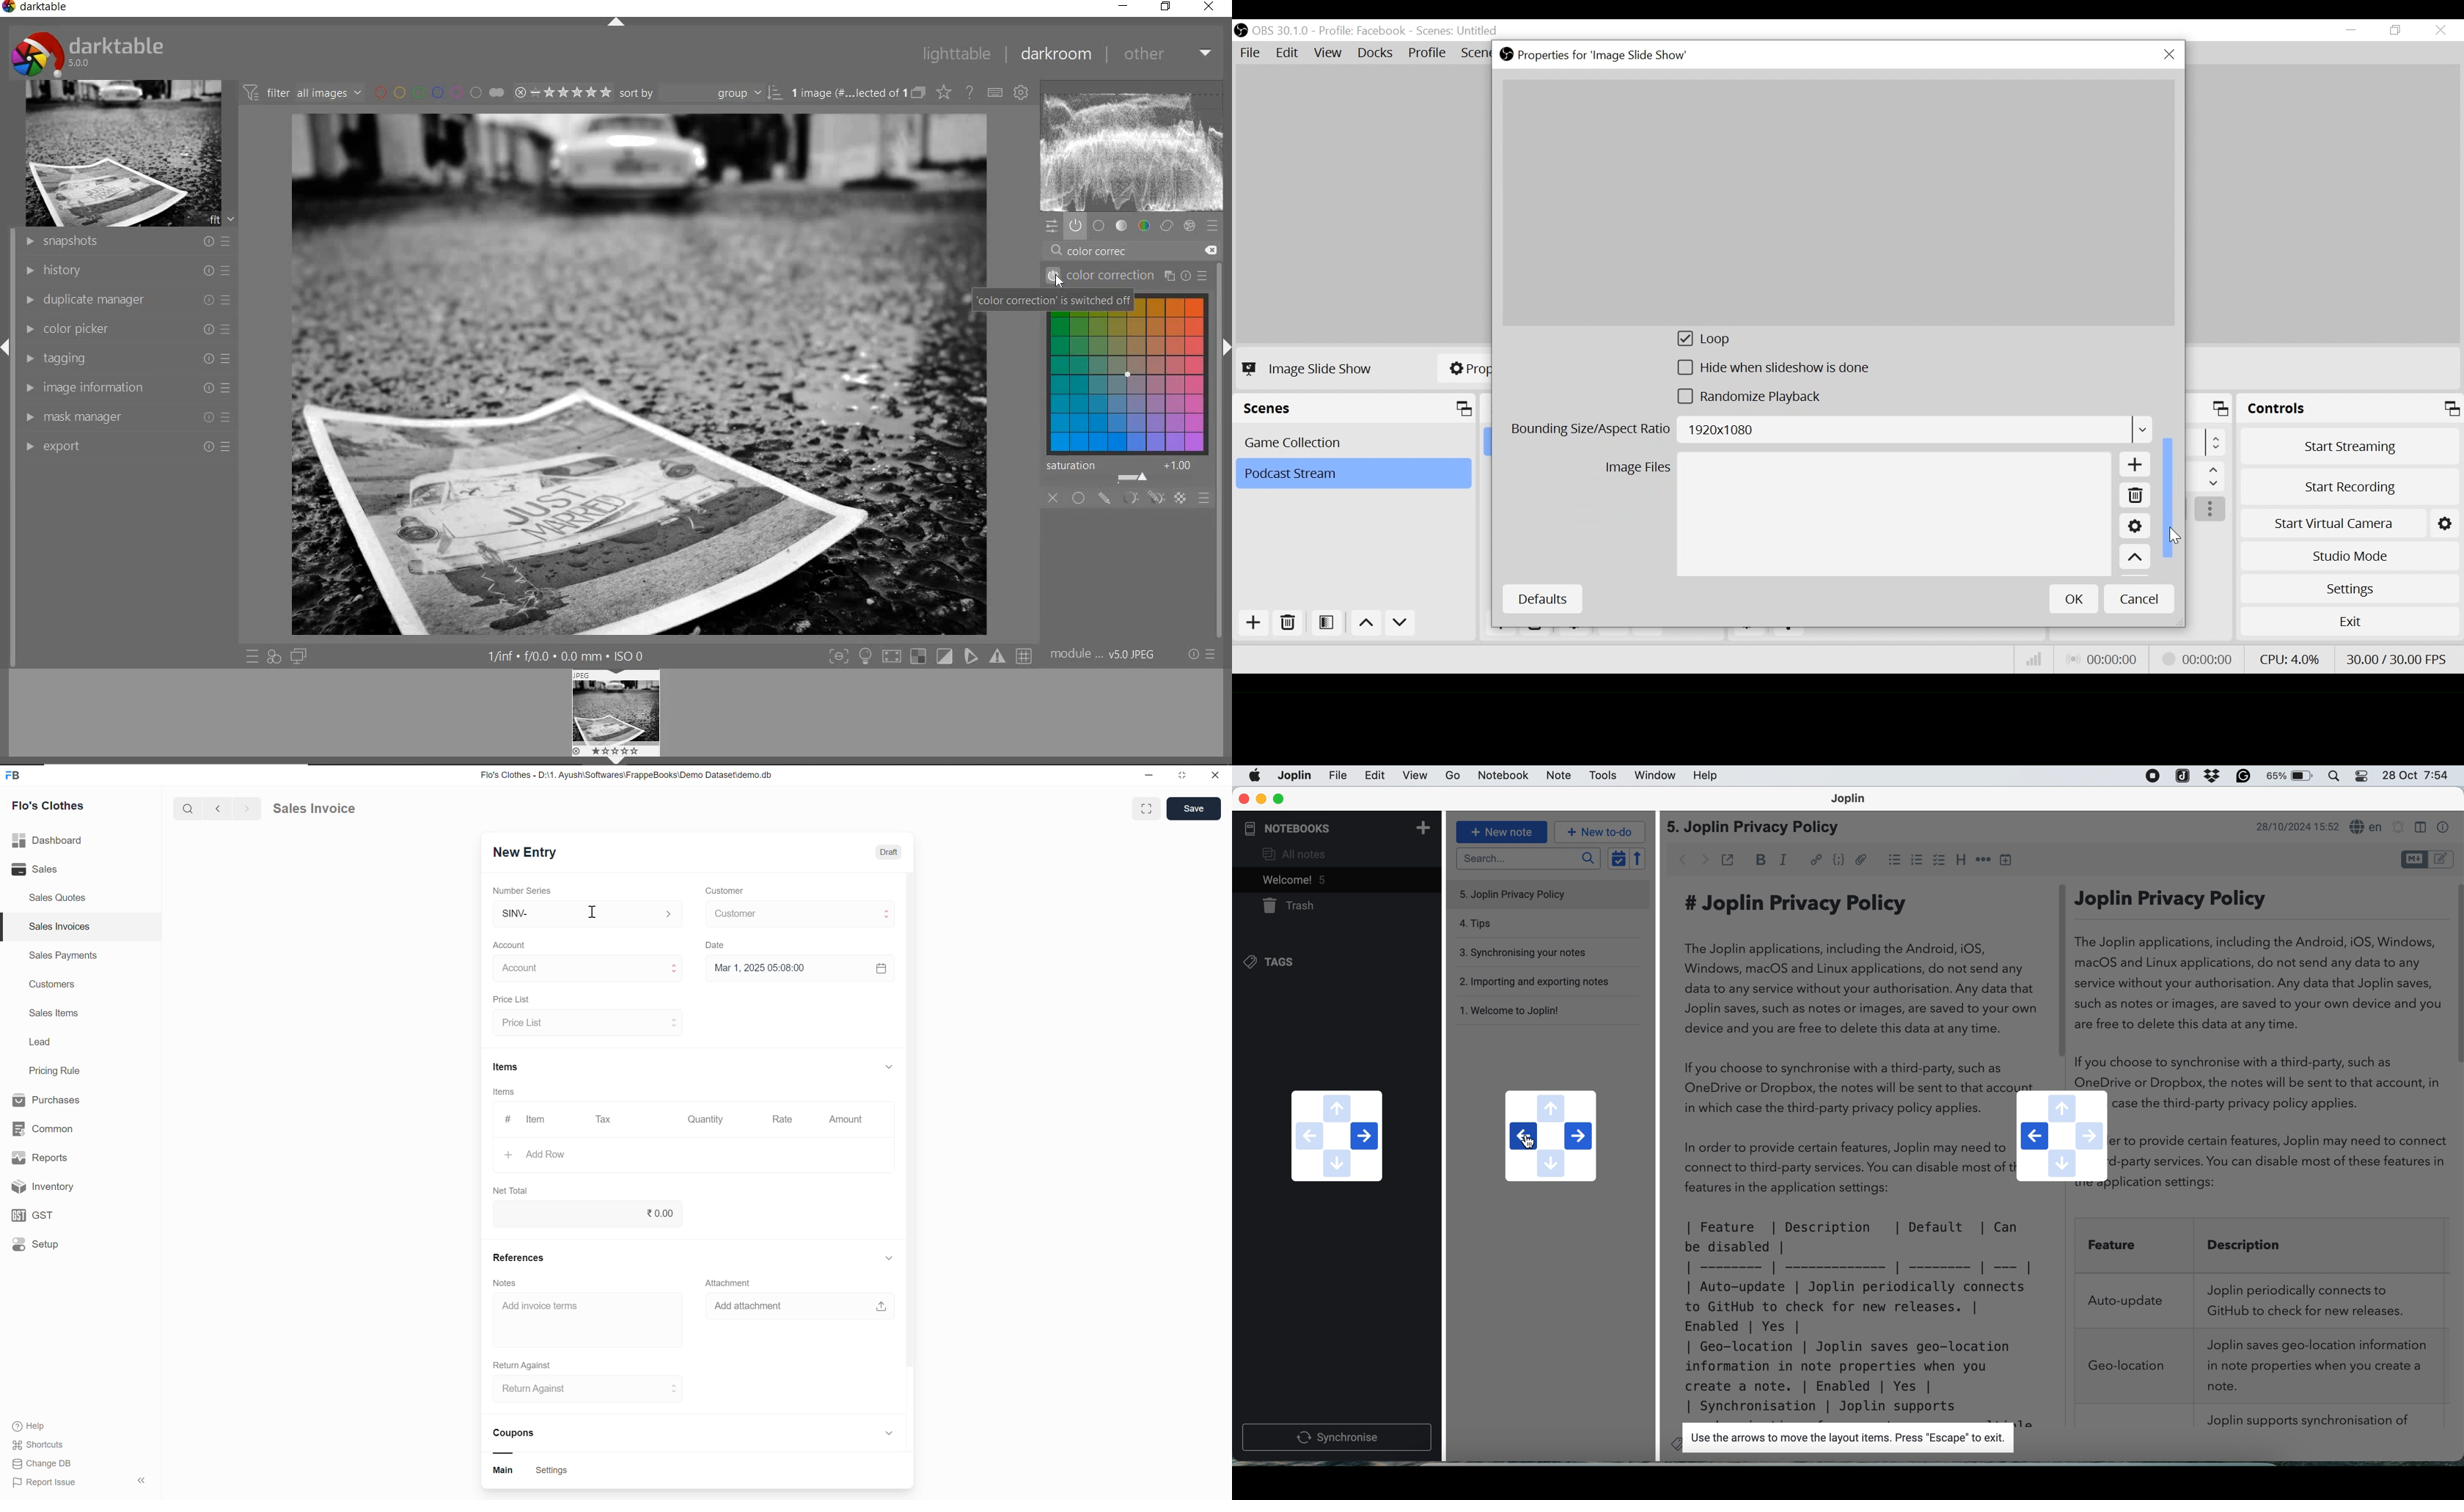 The image size is (2464, 1512). Describe the element at coordinates (57, 927) in the screenshot. I see `Sales Invoices` at that location.